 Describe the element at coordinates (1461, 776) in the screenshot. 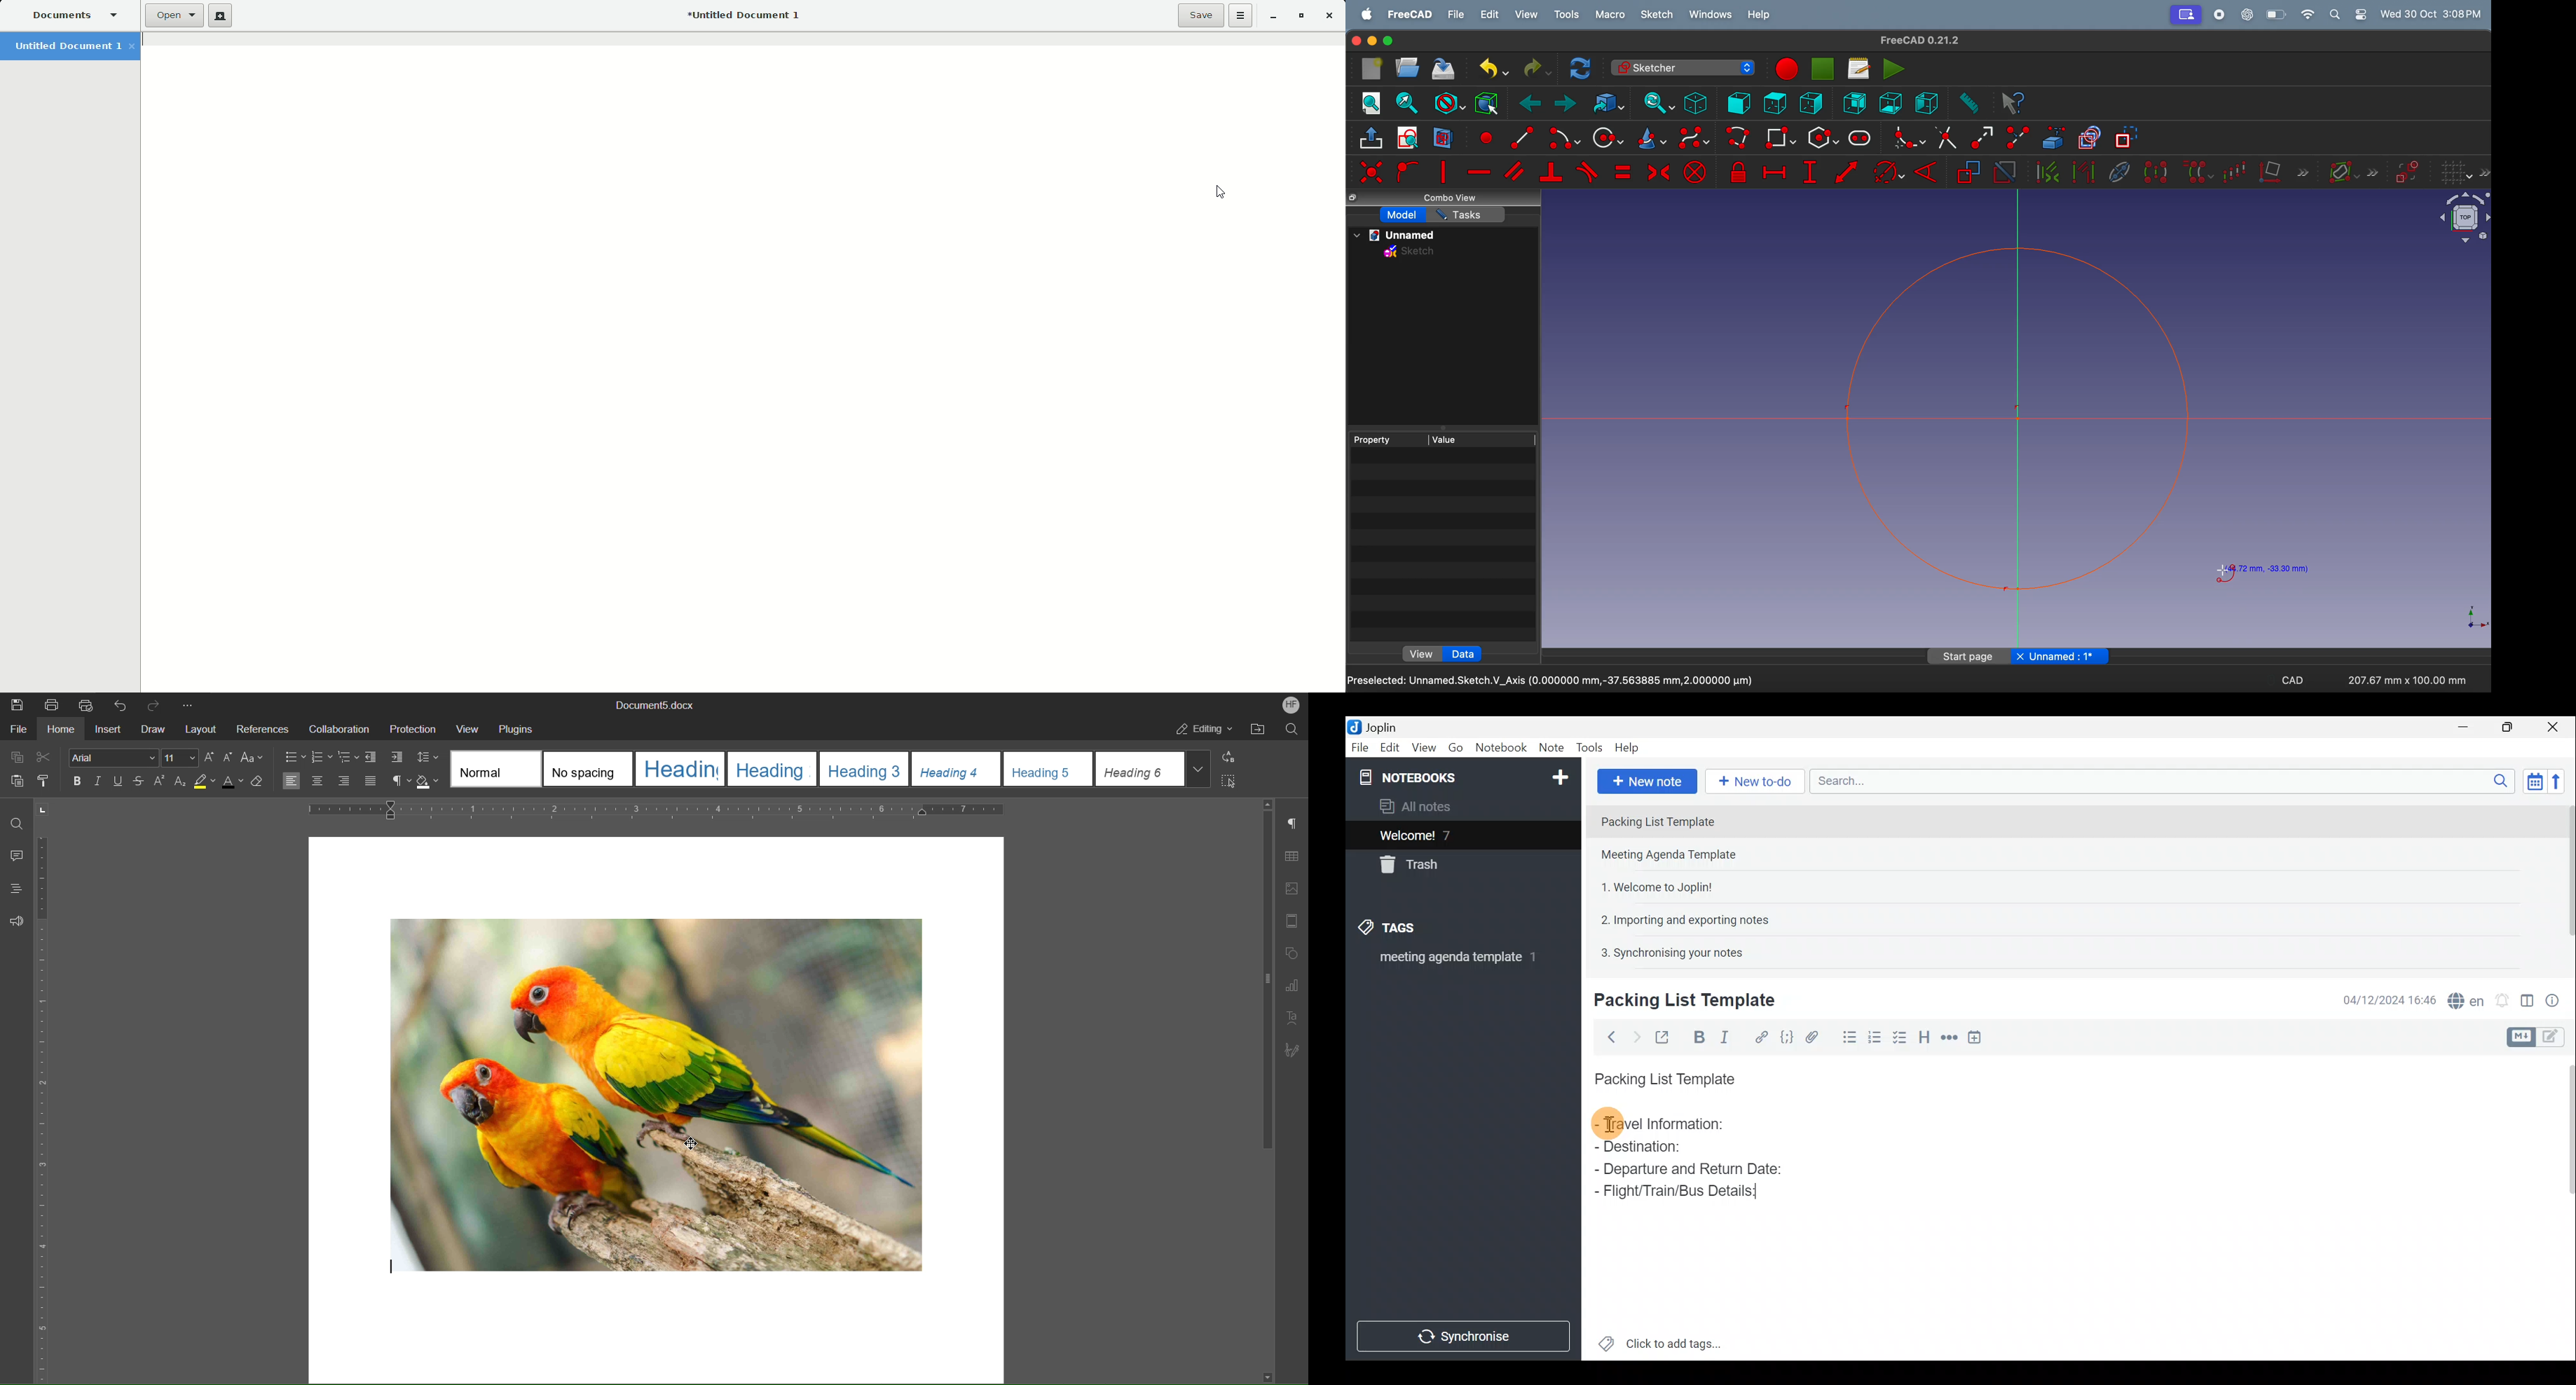

I see `Notebook` at that location.